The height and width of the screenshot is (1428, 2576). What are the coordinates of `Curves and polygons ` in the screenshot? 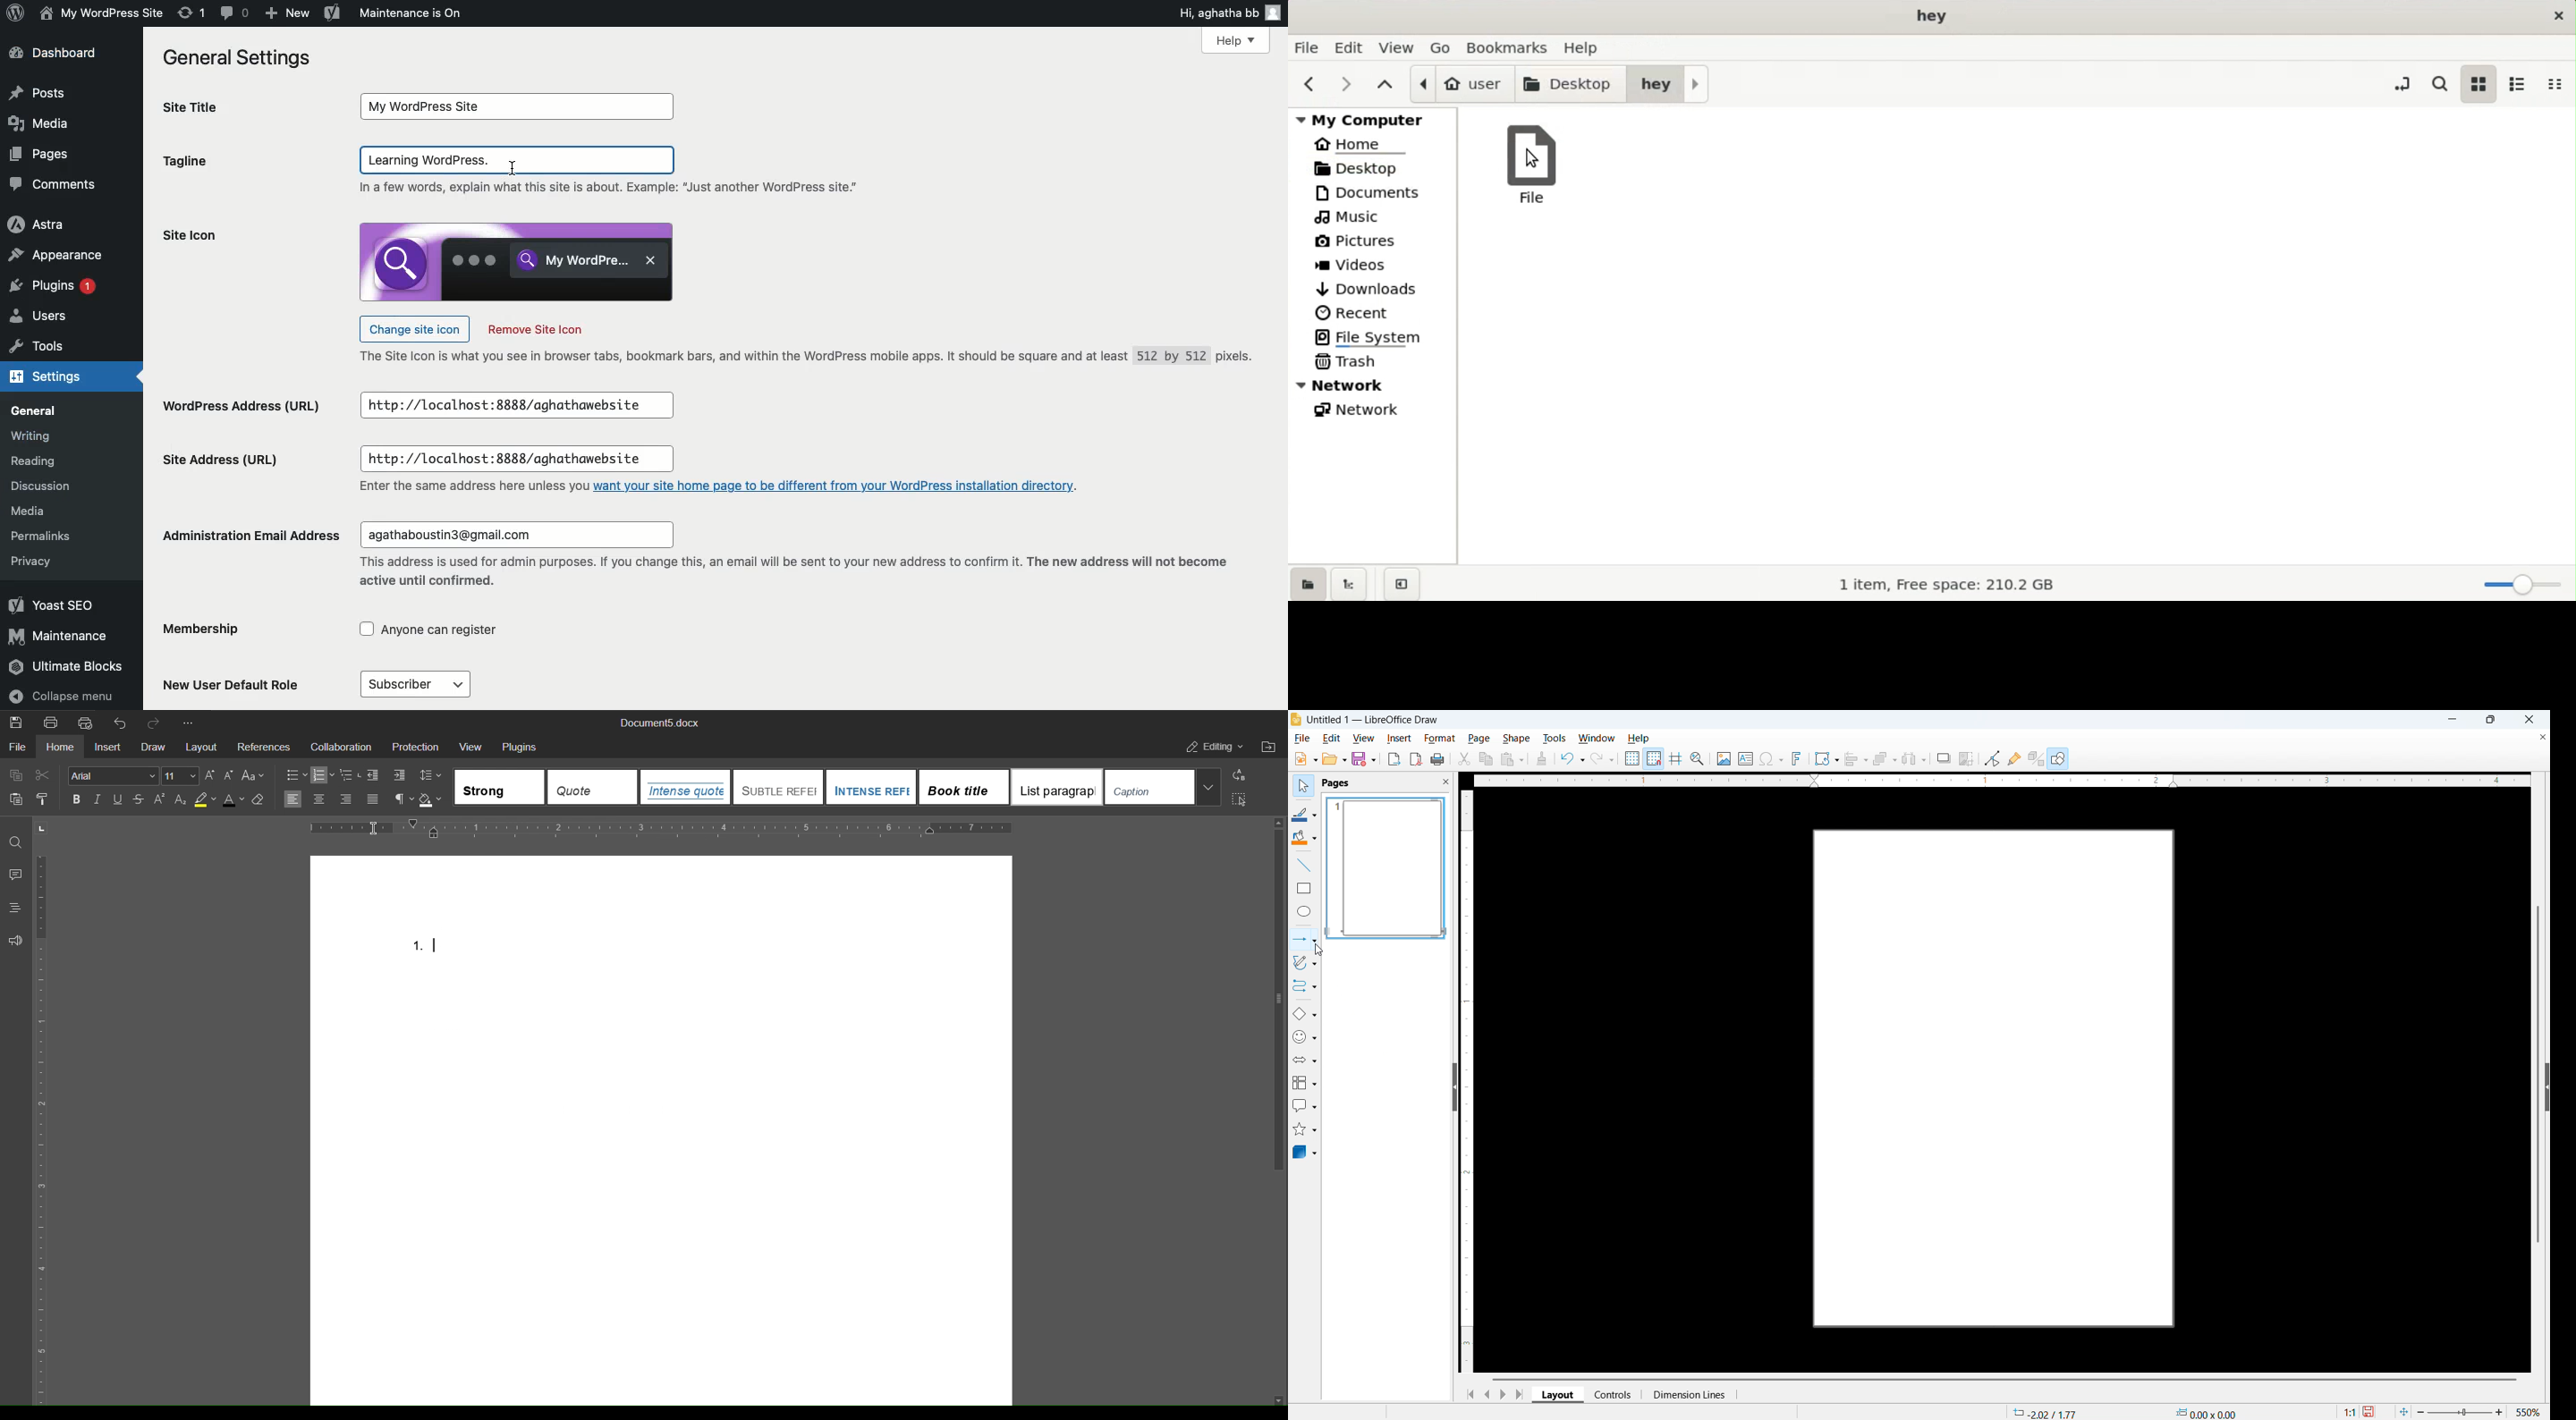 It's located at (1304, 963).